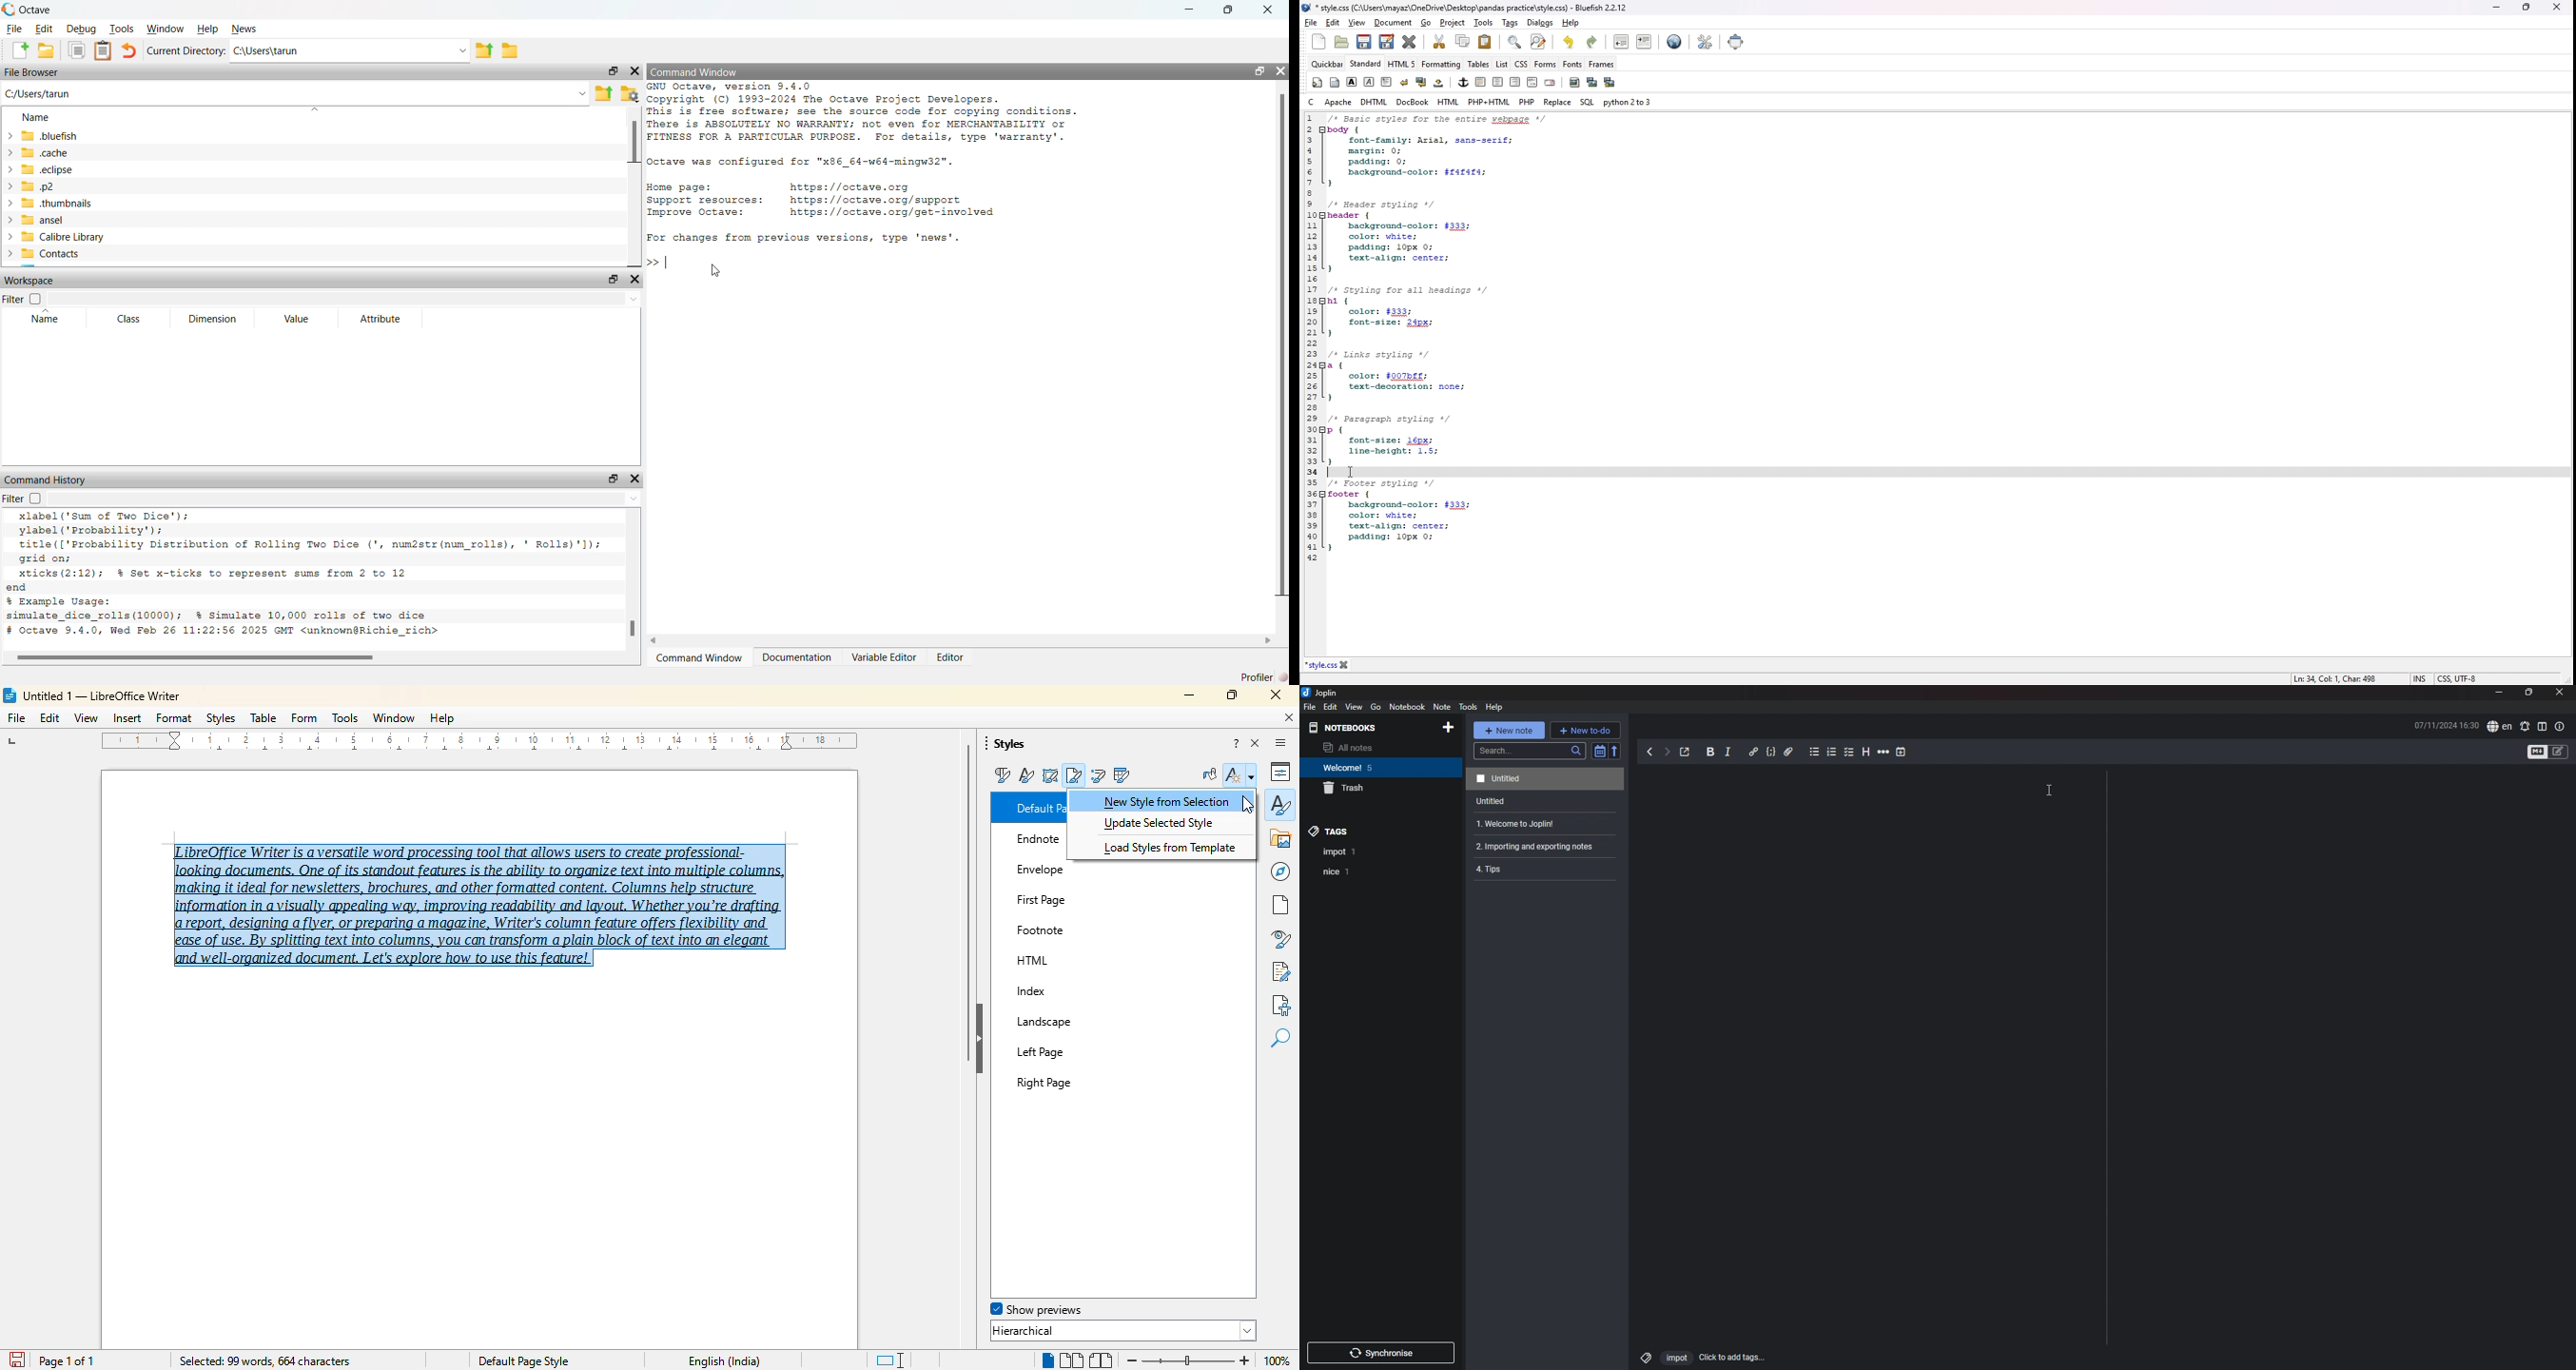 This screenshot has height=1372, width=2576. Describe the element at coordinates (1363, 748) in the screenshot. I see `all notes` at that location.